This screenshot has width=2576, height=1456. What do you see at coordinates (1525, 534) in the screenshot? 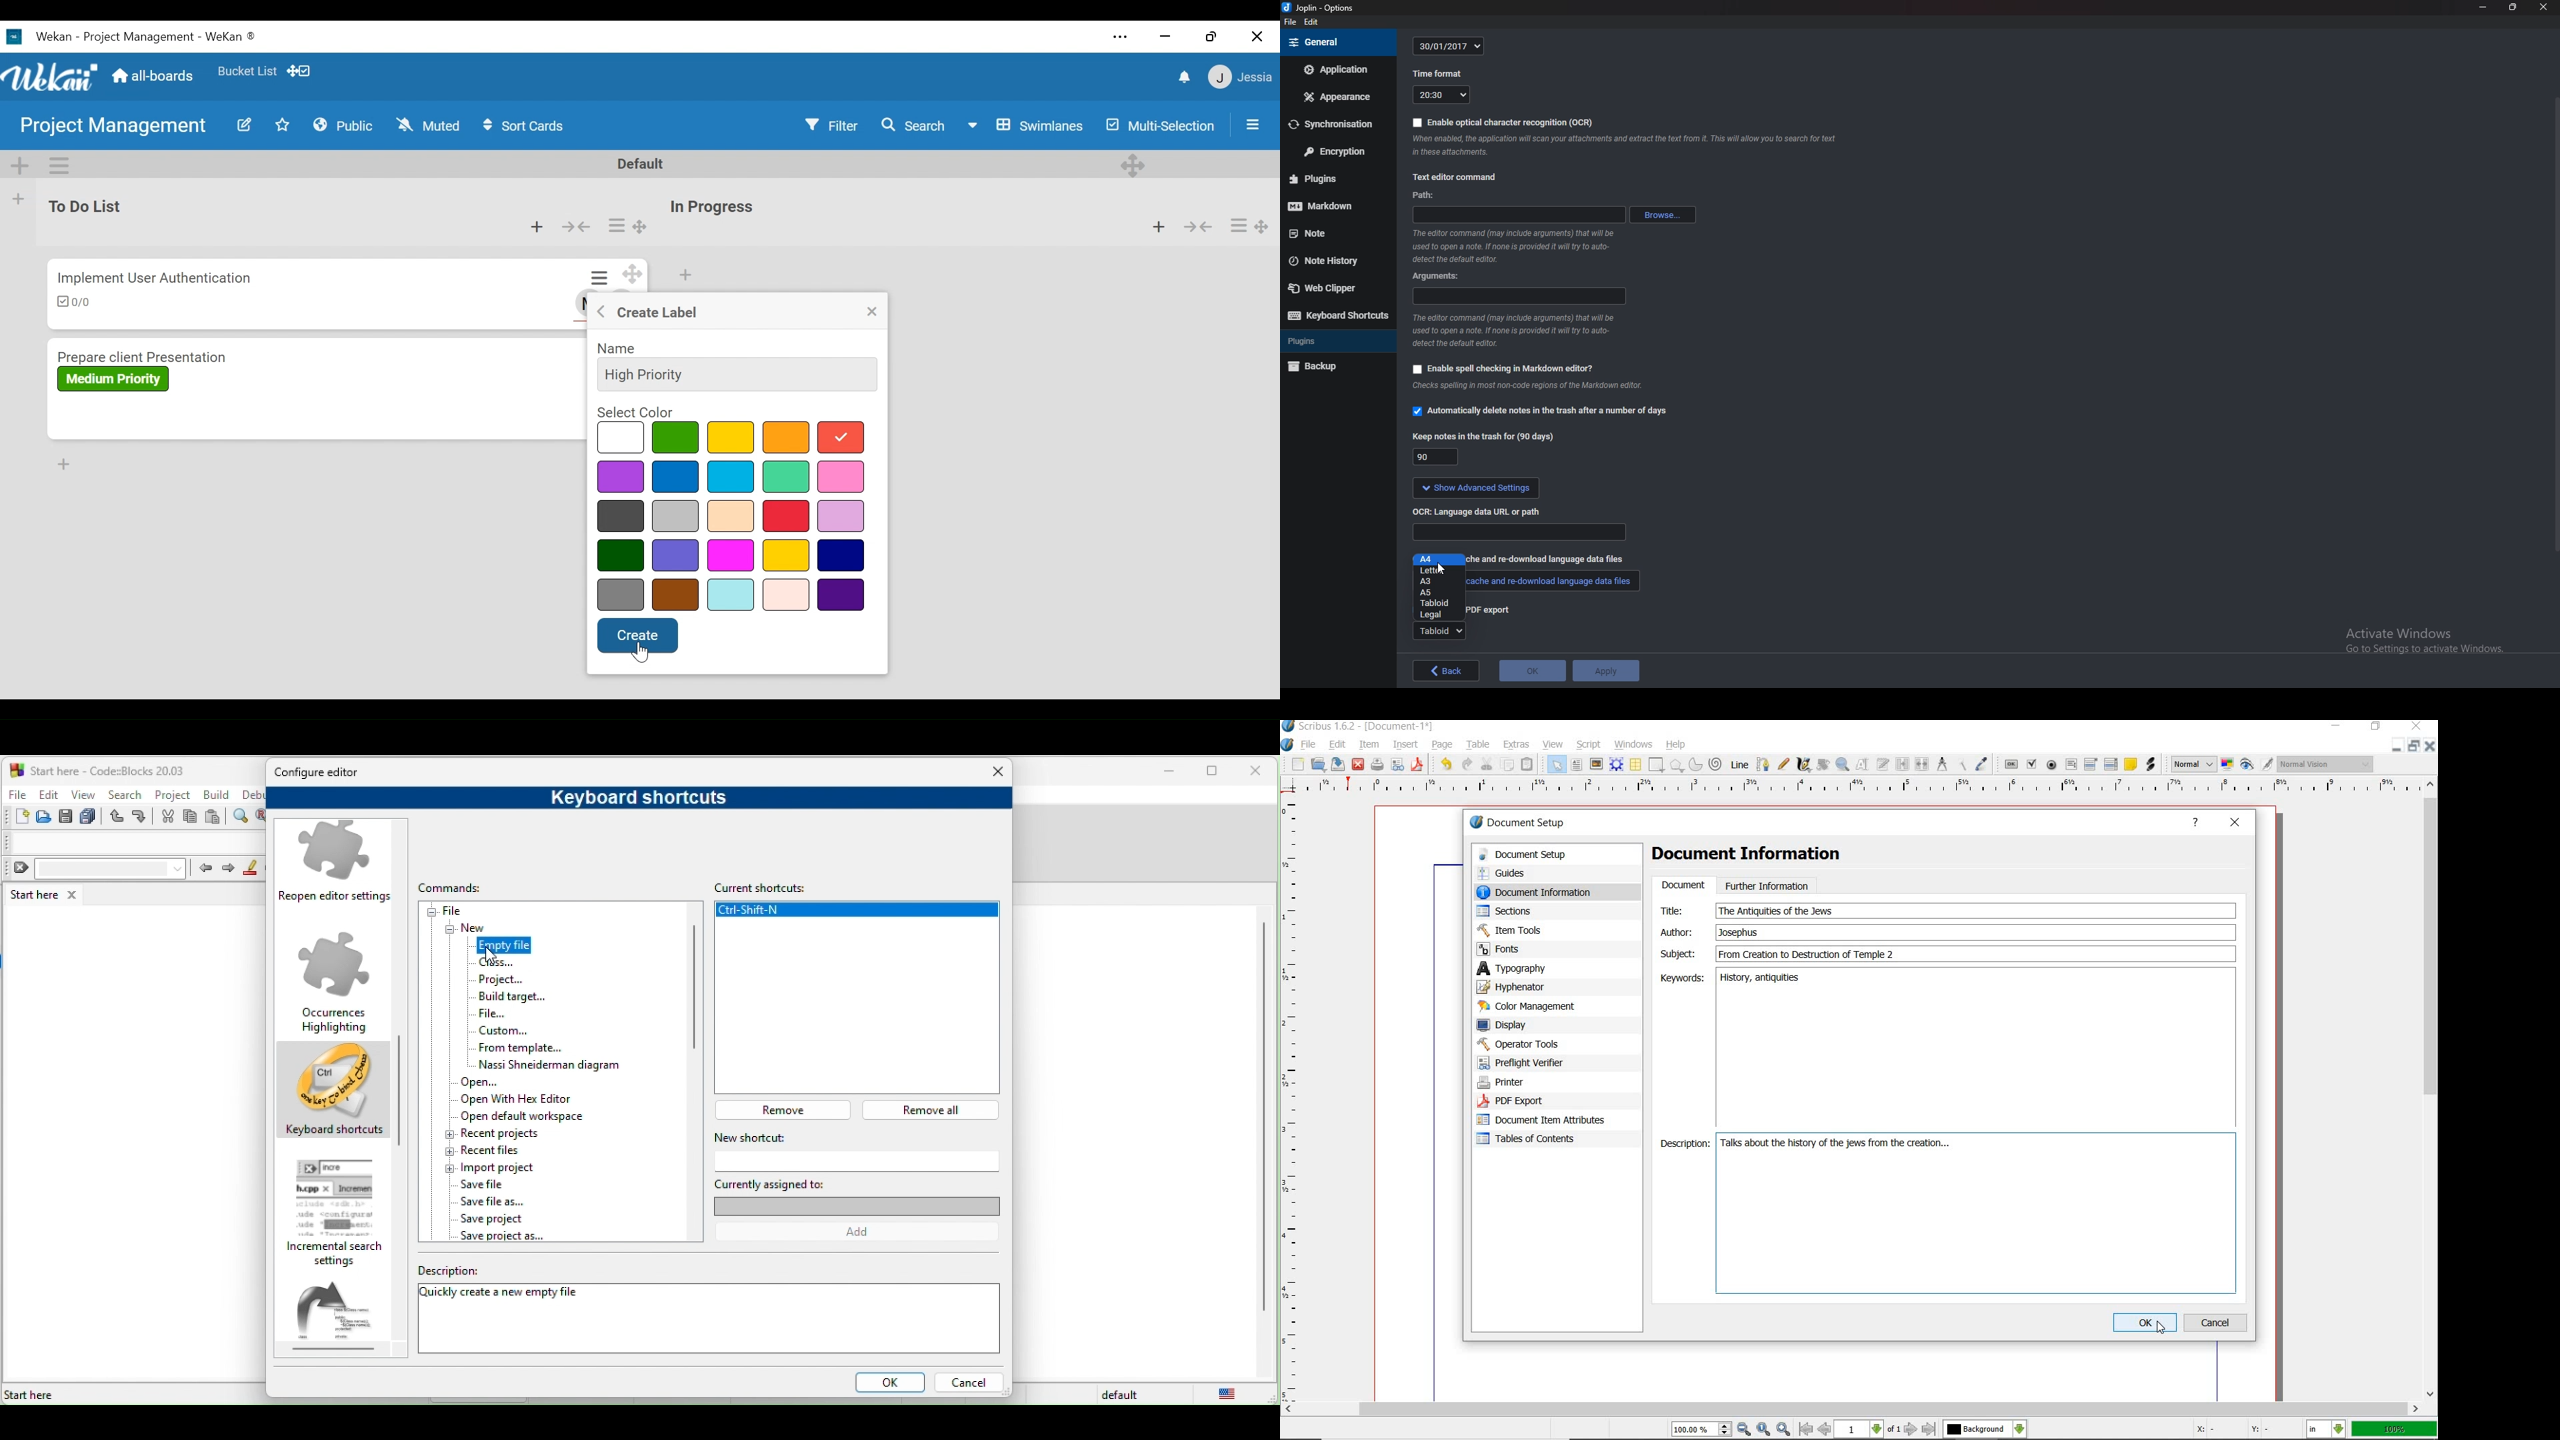
I see `path` at bounding box center [1525, 534].